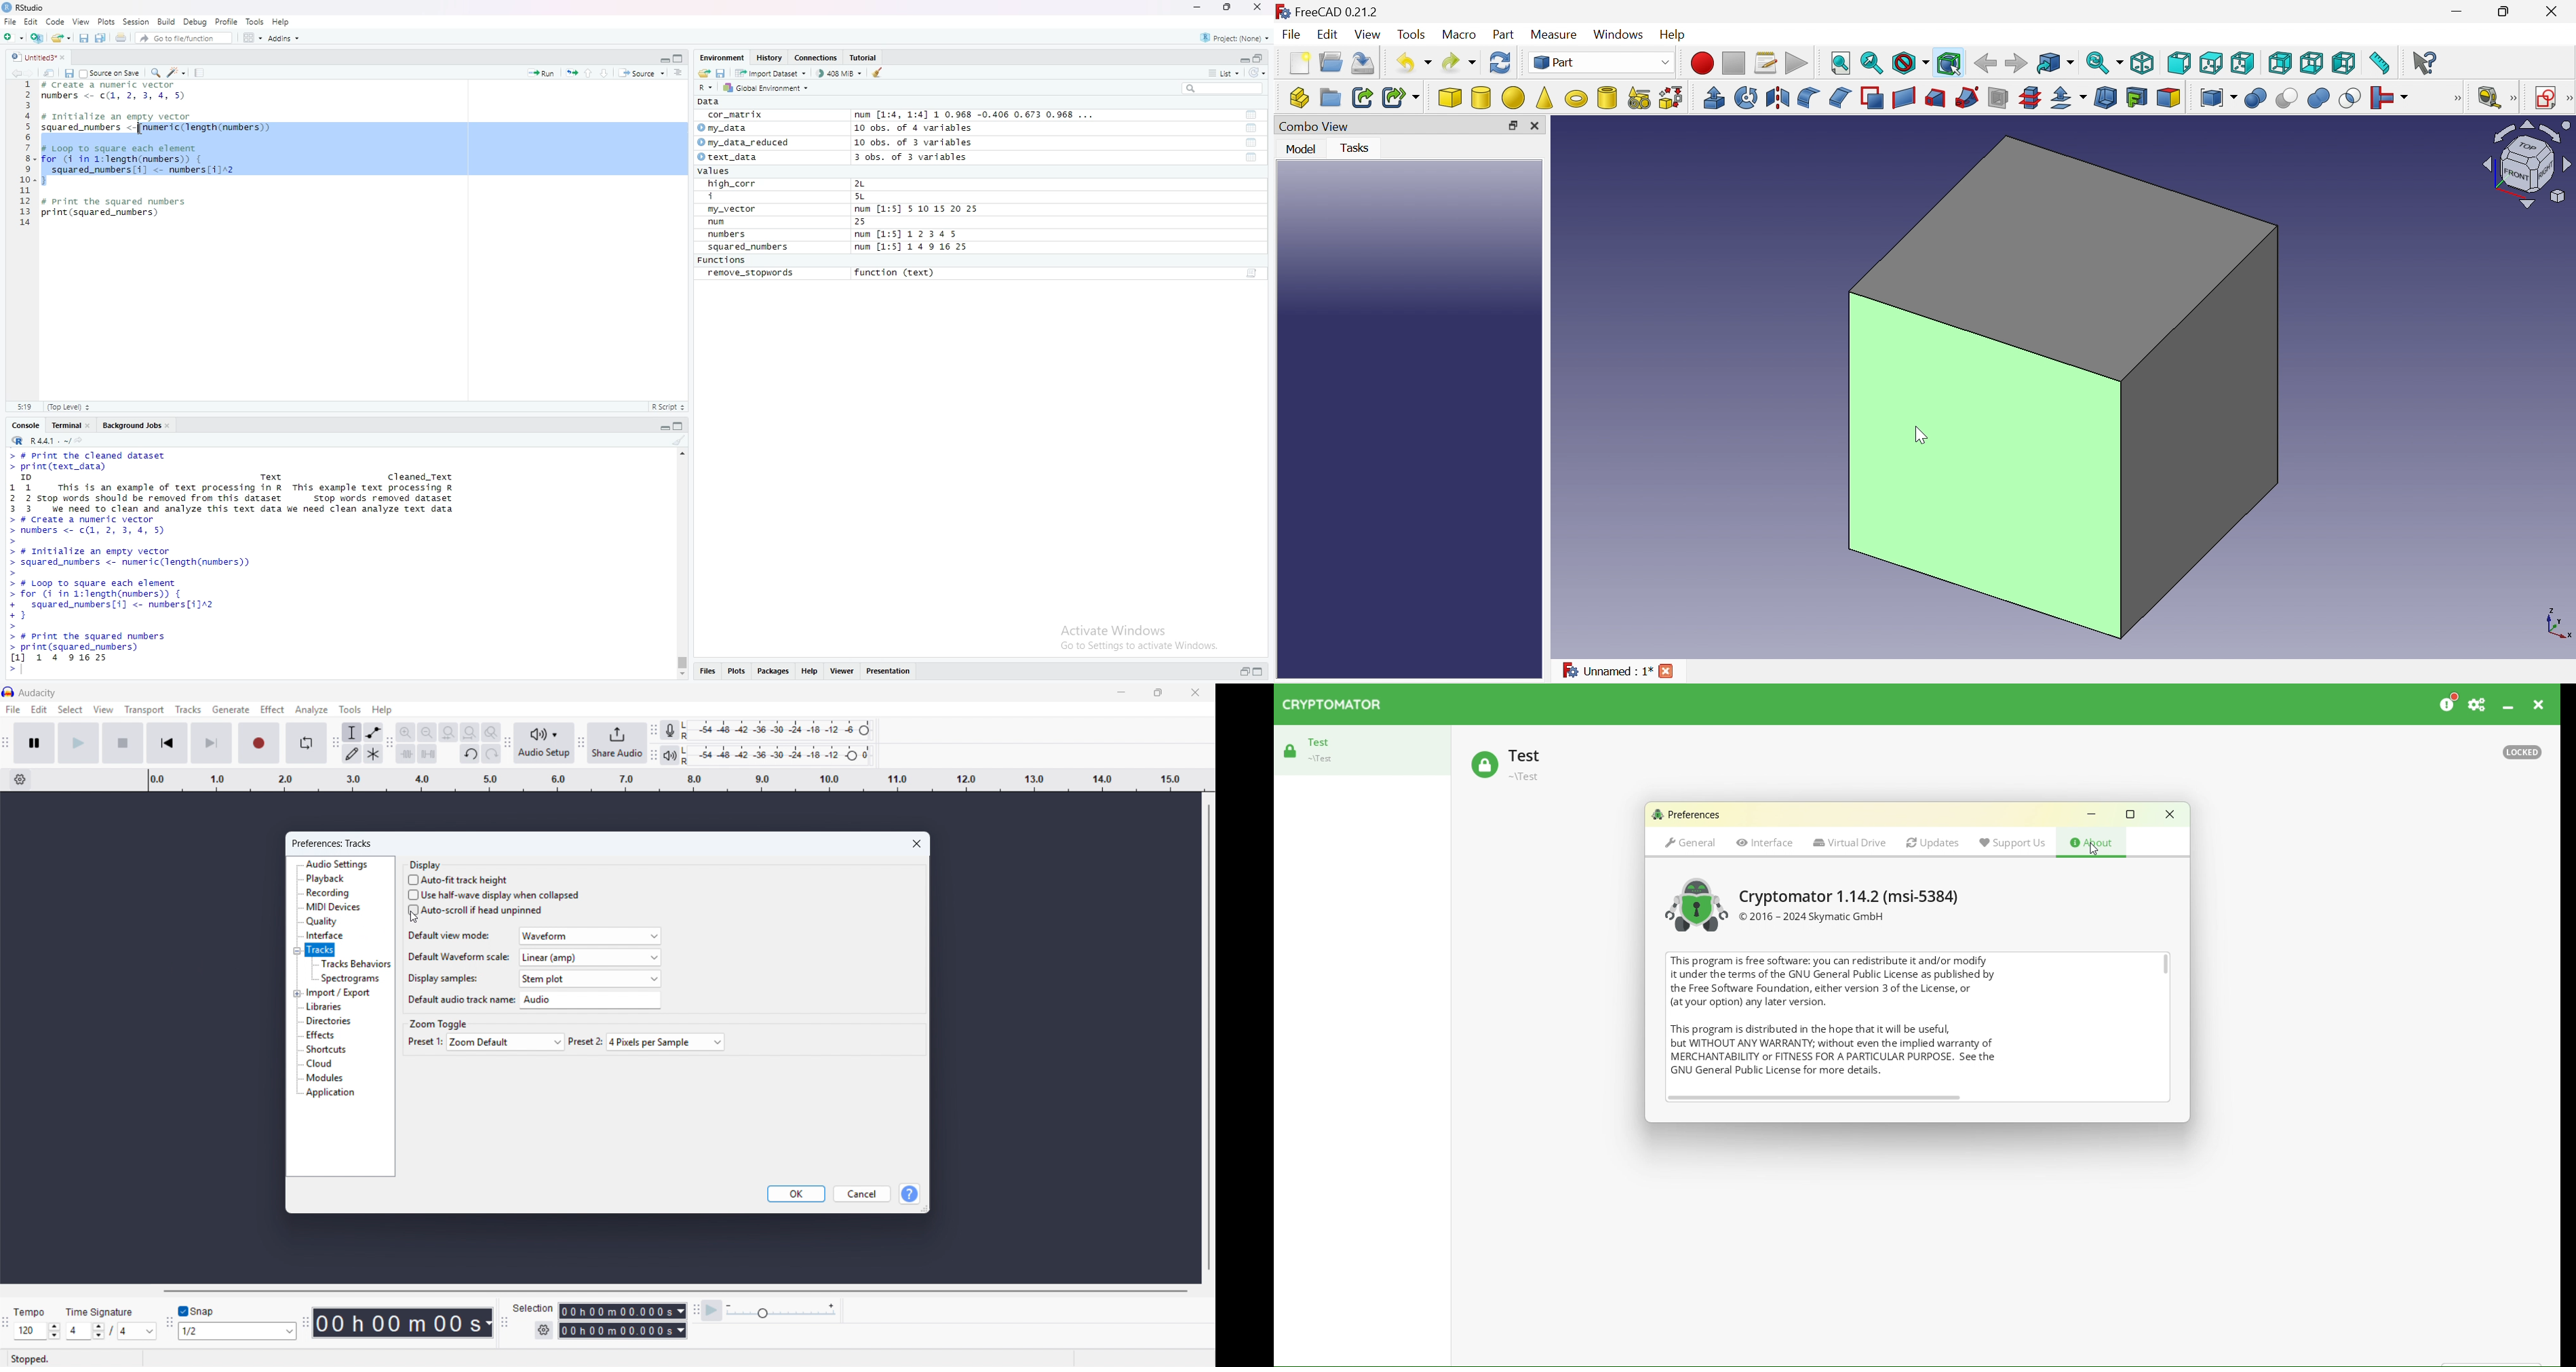  I want to click on # Create a number vector numbers <- c(1, 2, 3, 4,5), so click(117, 91).